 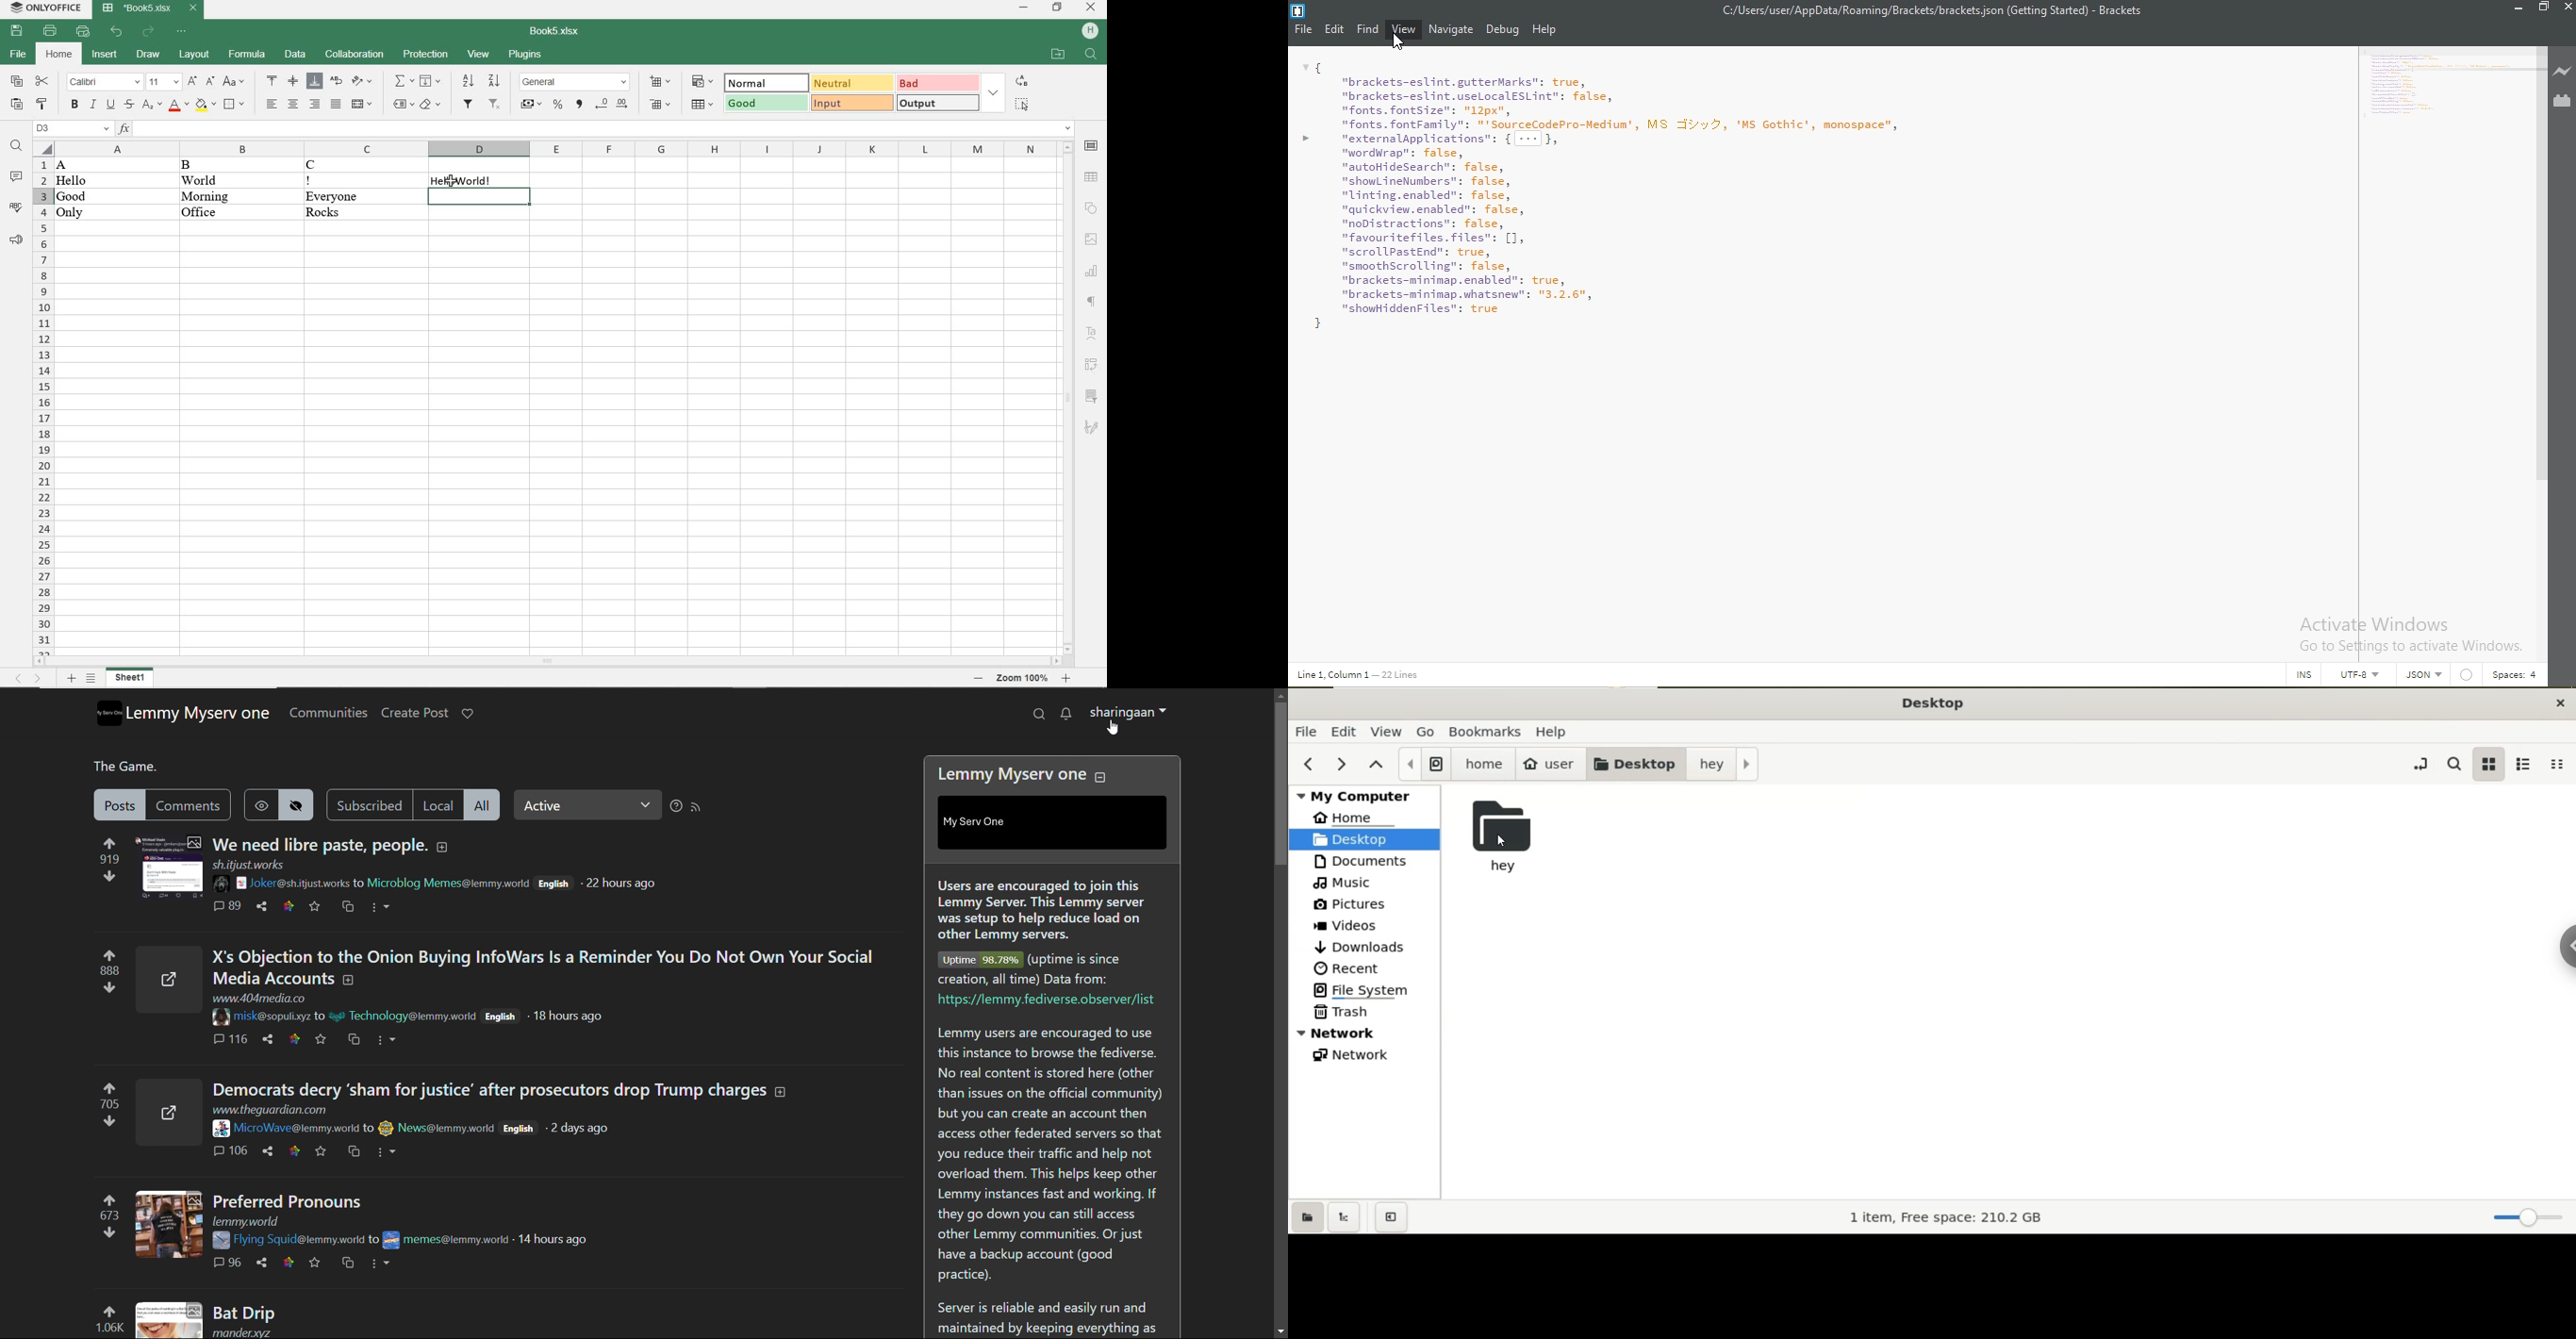 What do you see at coordinates (15, 206) in the screenshot?
I see `SPELL CHECKING` at bounding box center [15, 206].